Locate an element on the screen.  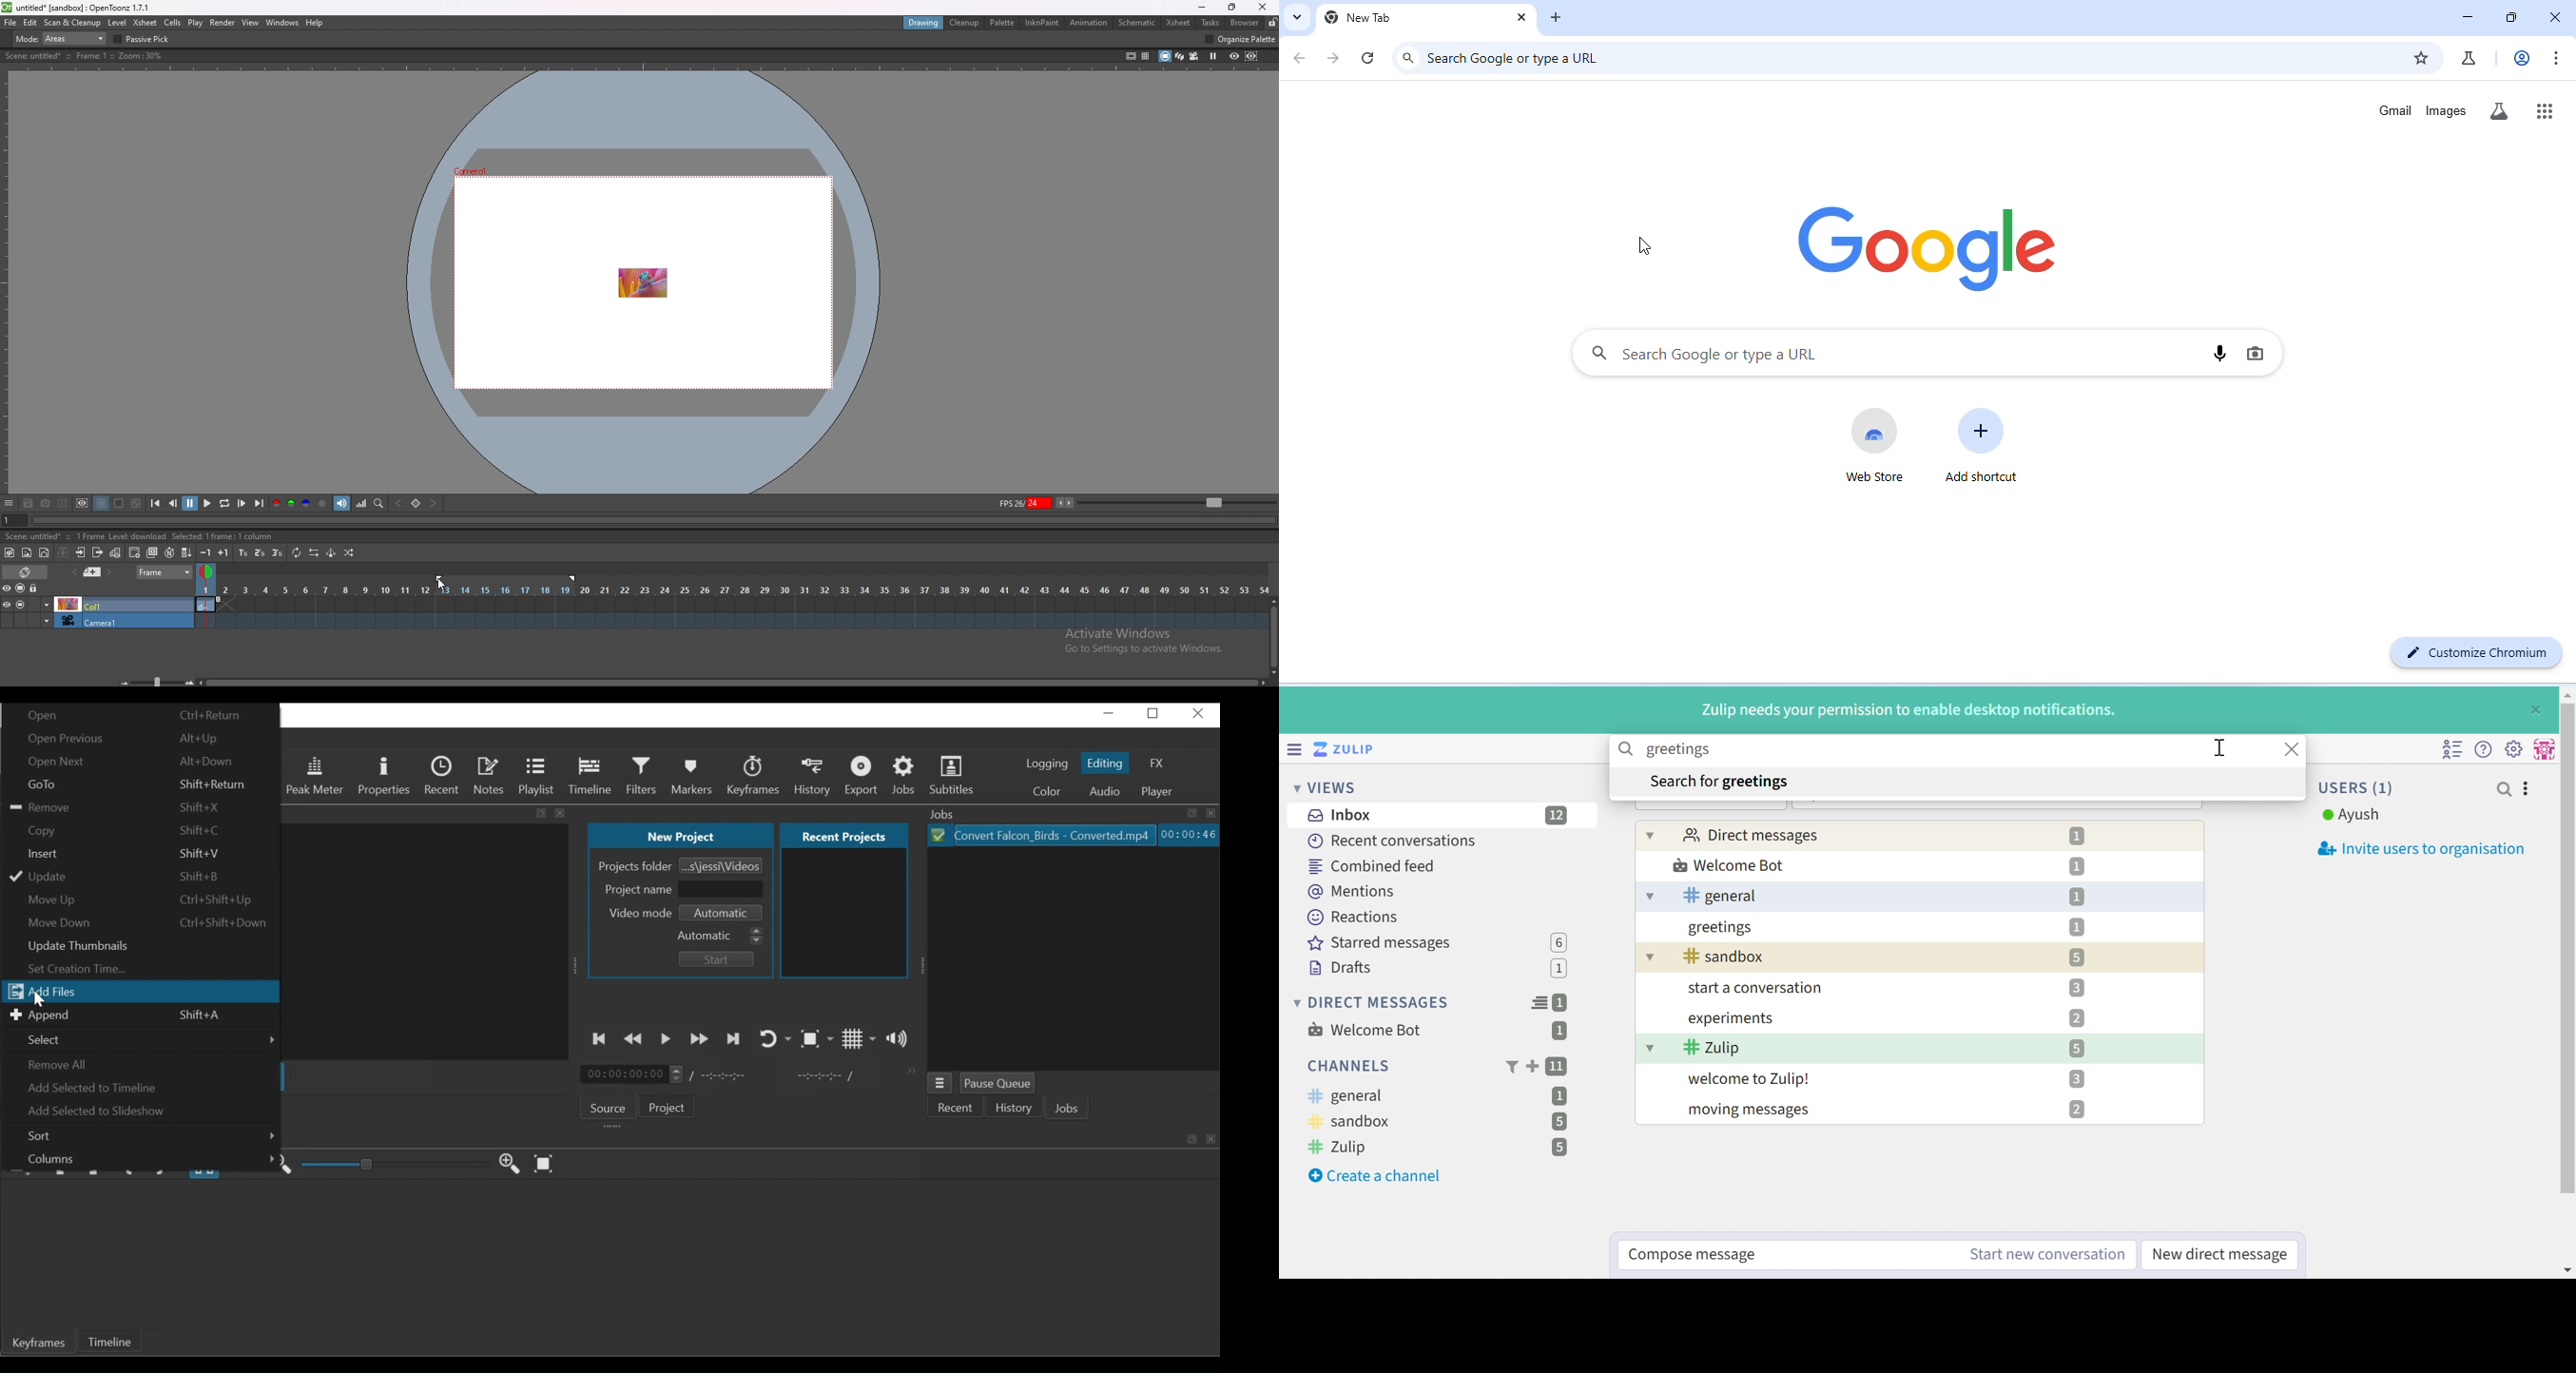
Direct messages is located at coordinates (1752, 834).